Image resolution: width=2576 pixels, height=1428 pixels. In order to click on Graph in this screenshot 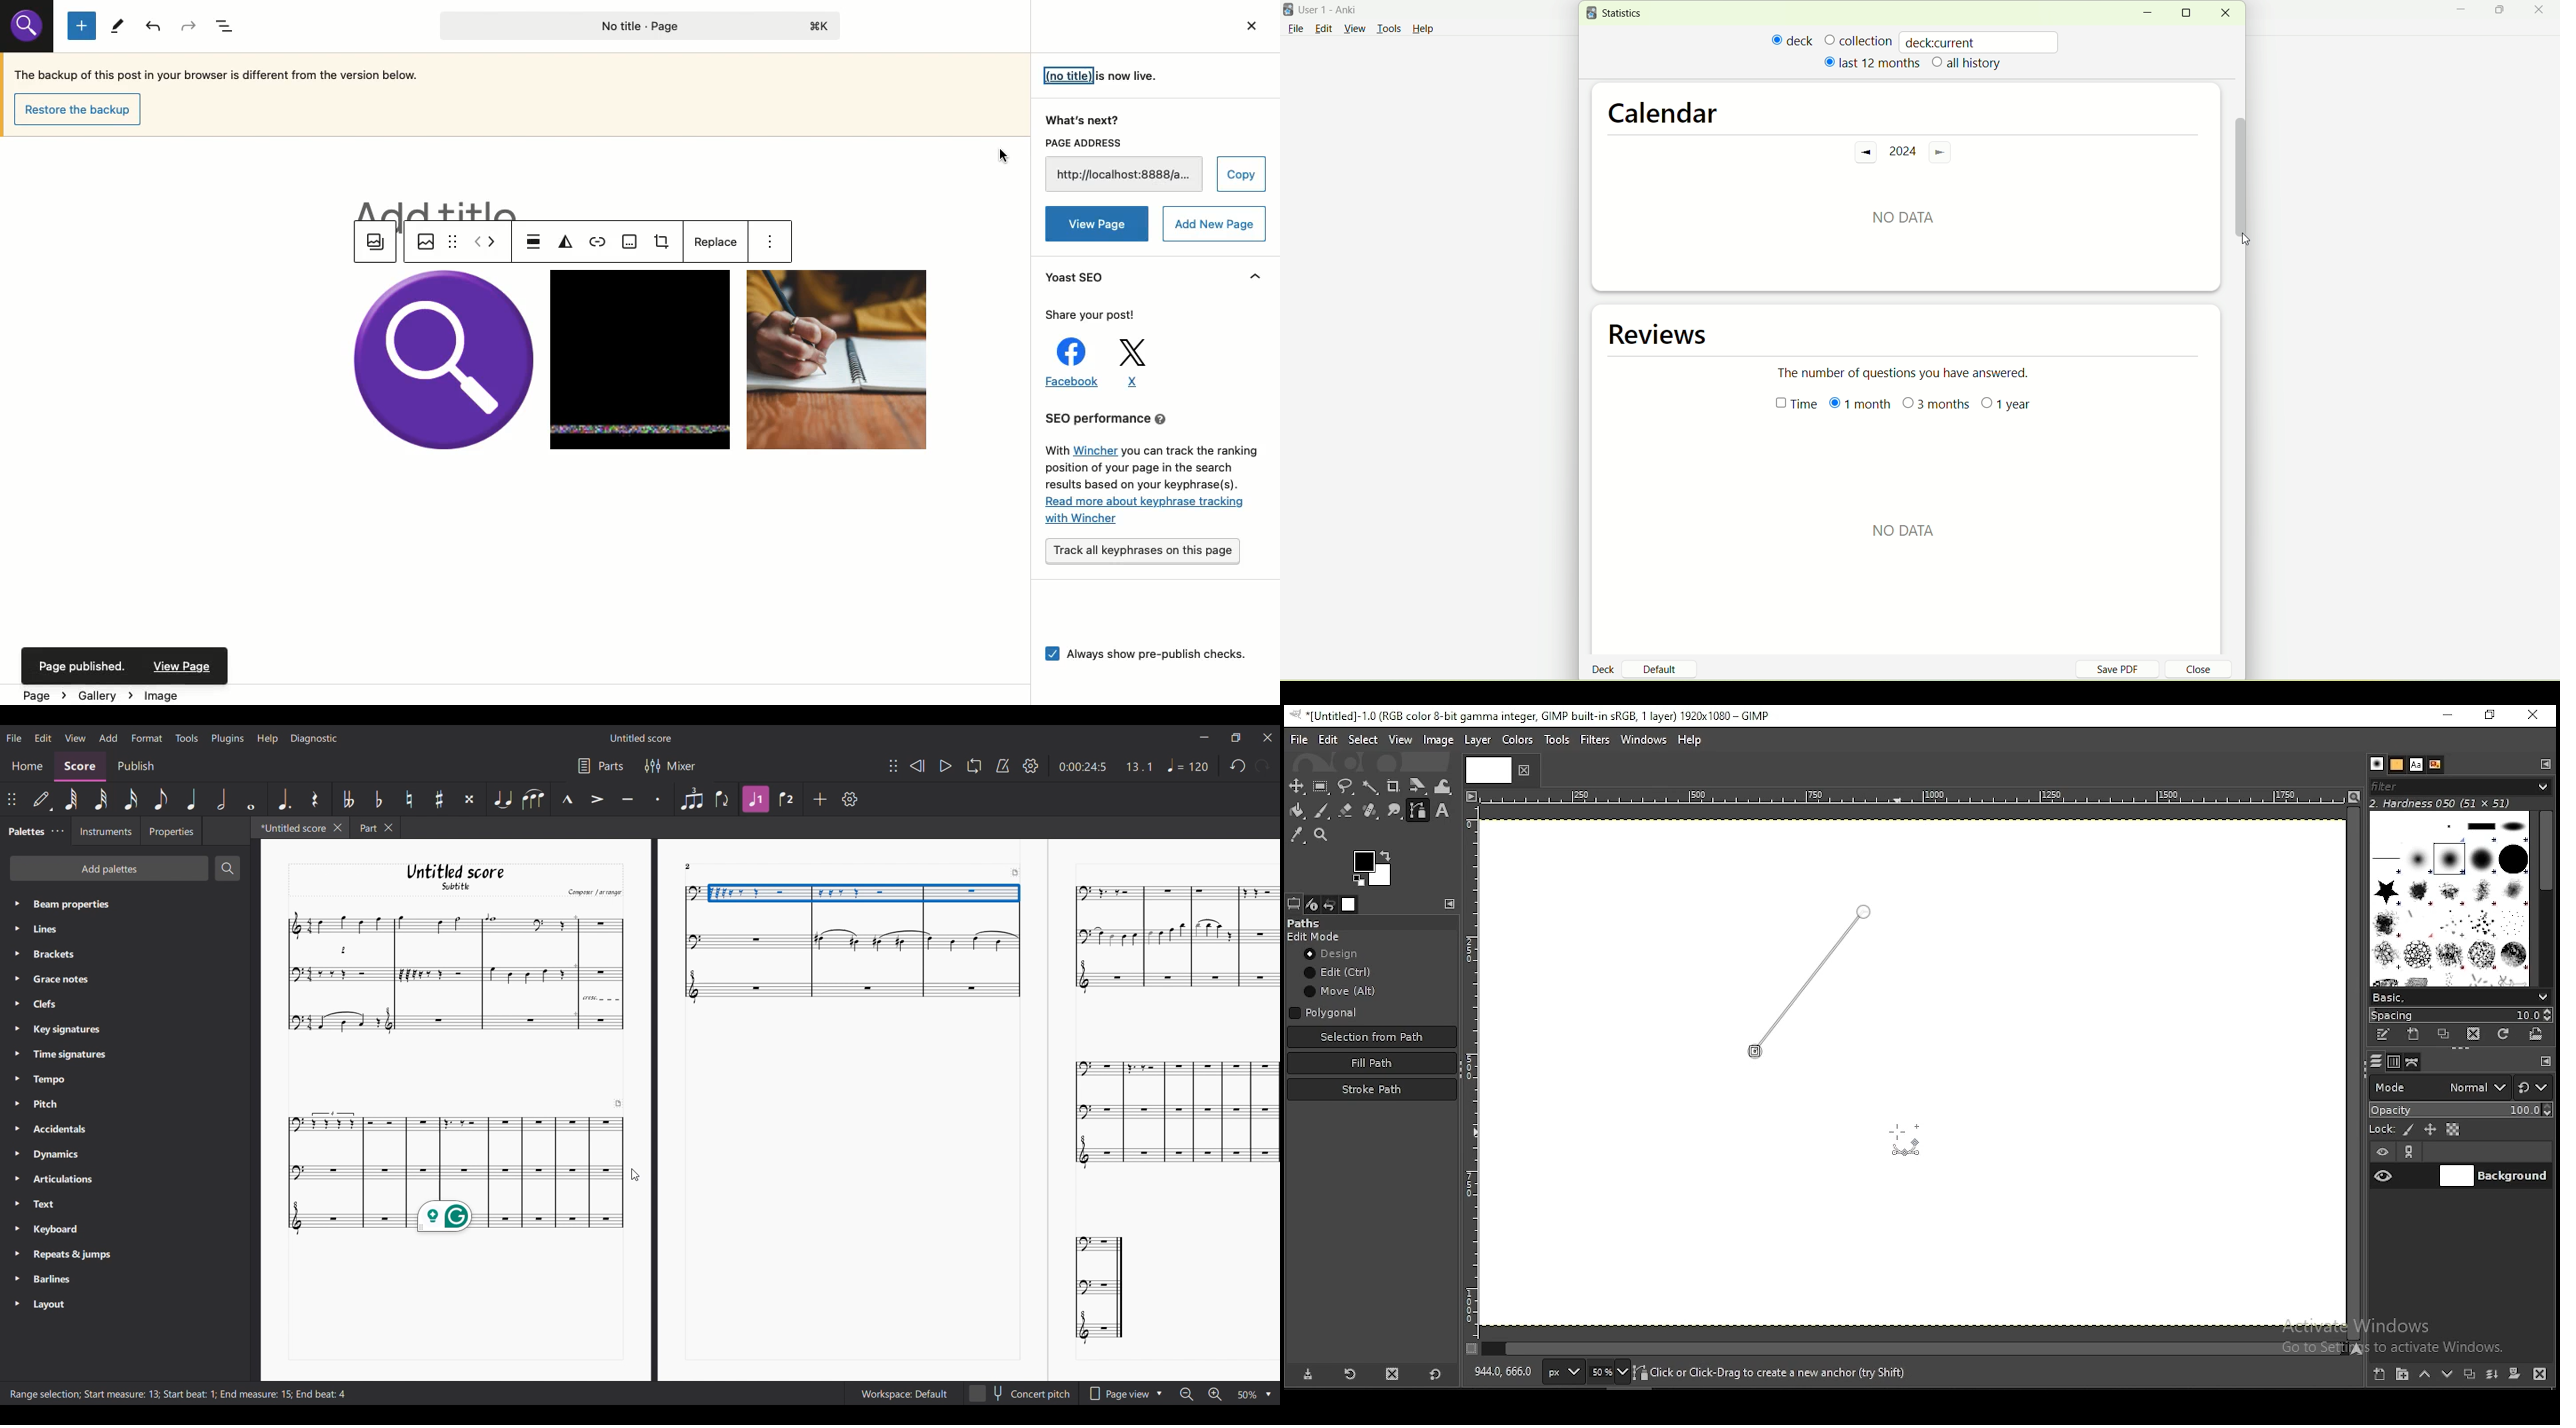, I will do `click(1175, 940)`.